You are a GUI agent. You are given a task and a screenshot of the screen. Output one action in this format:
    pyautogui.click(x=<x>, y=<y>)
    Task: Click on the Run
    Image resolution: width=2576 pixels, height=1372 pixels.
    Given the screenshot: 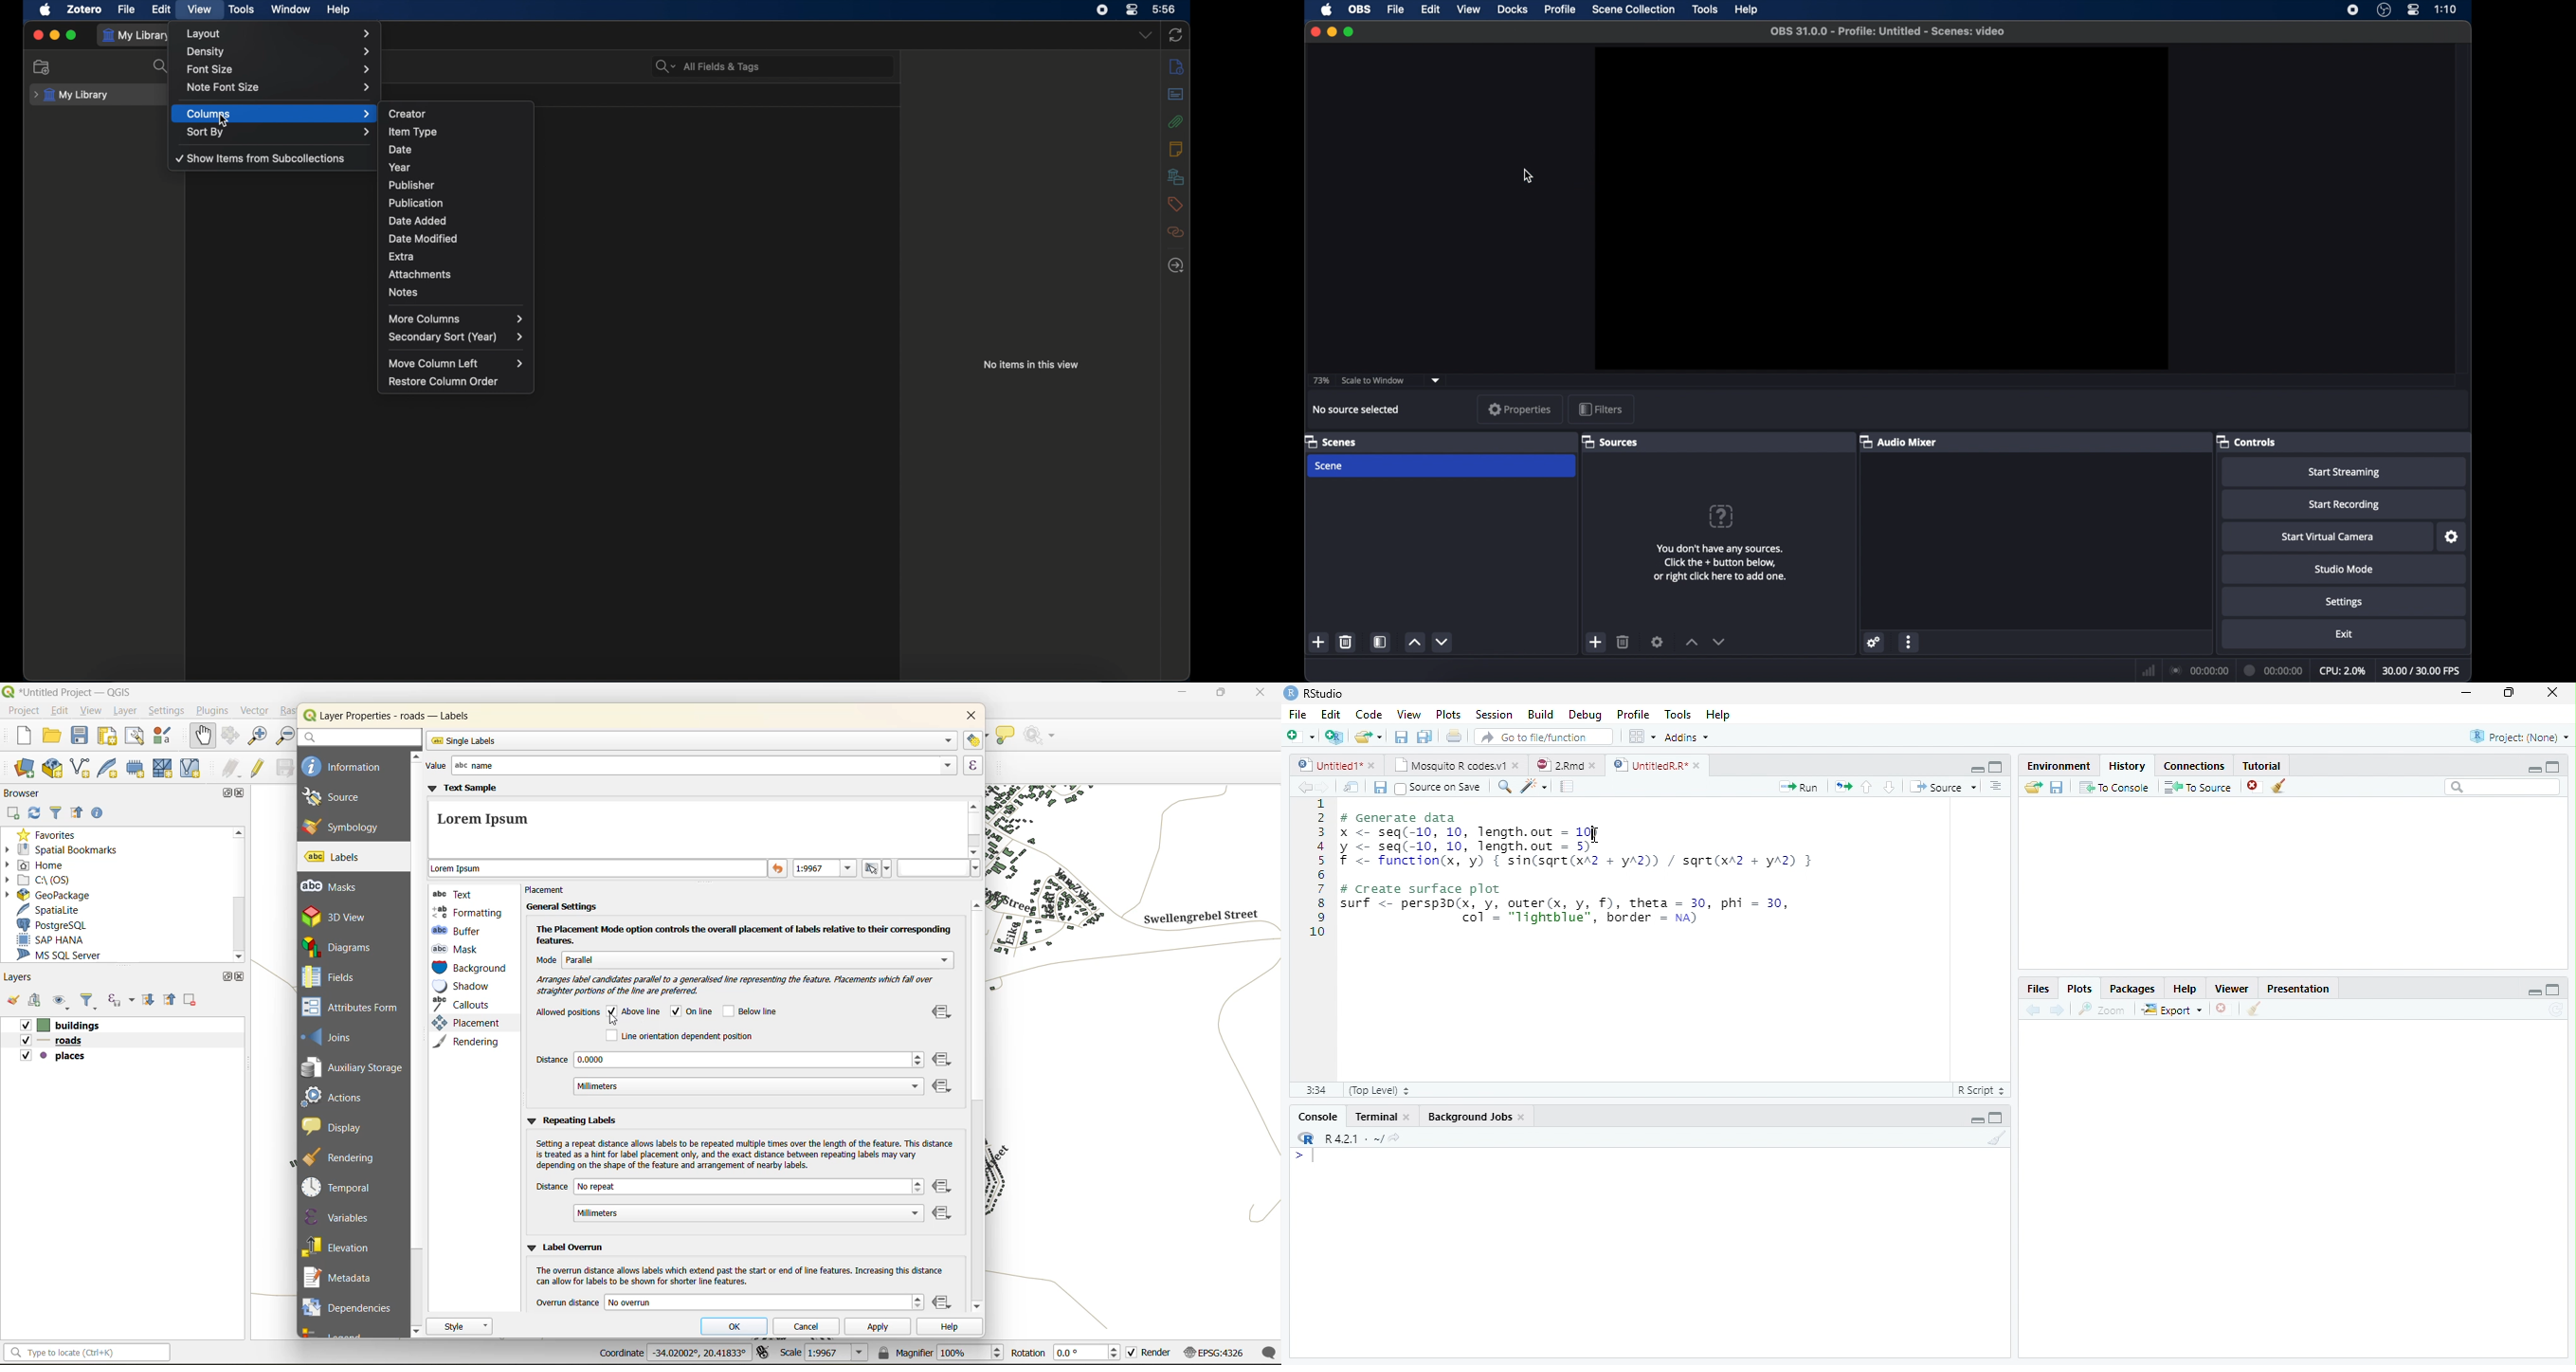 What is the action you would take?
    pyautogui.click(x=1797, y=787)
    